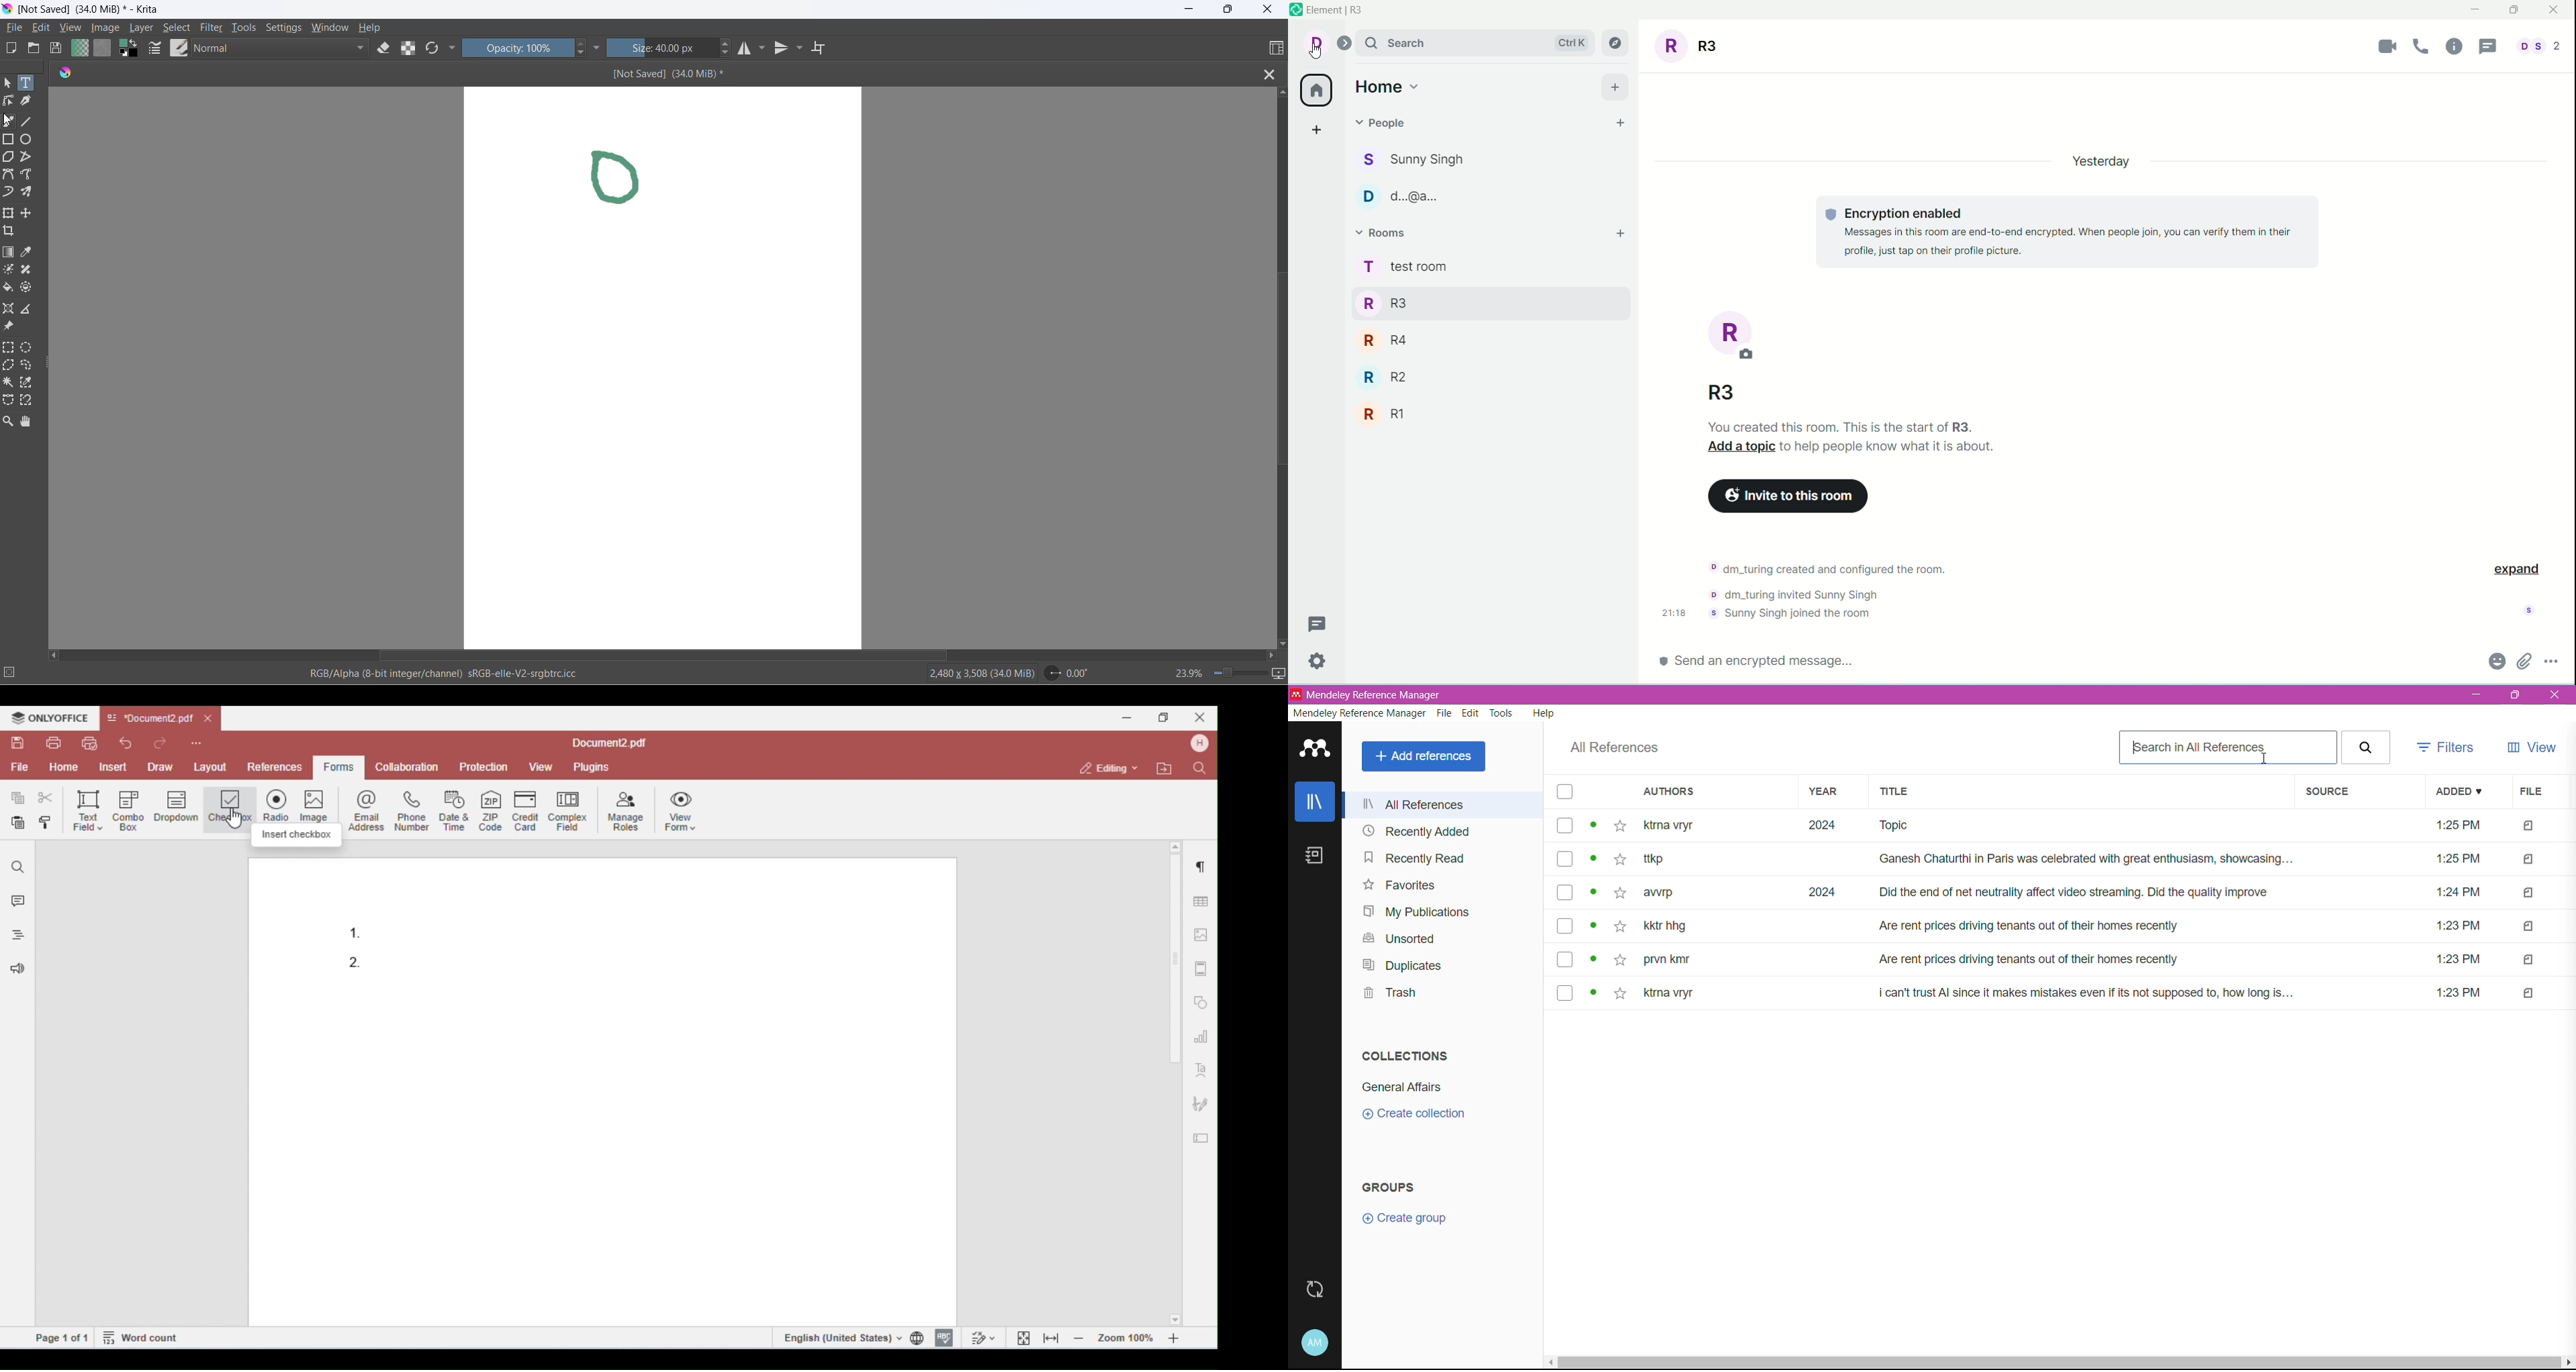 This screenshot has width=2576, height=1372. I want to click on Add References, so click(1424, 757).